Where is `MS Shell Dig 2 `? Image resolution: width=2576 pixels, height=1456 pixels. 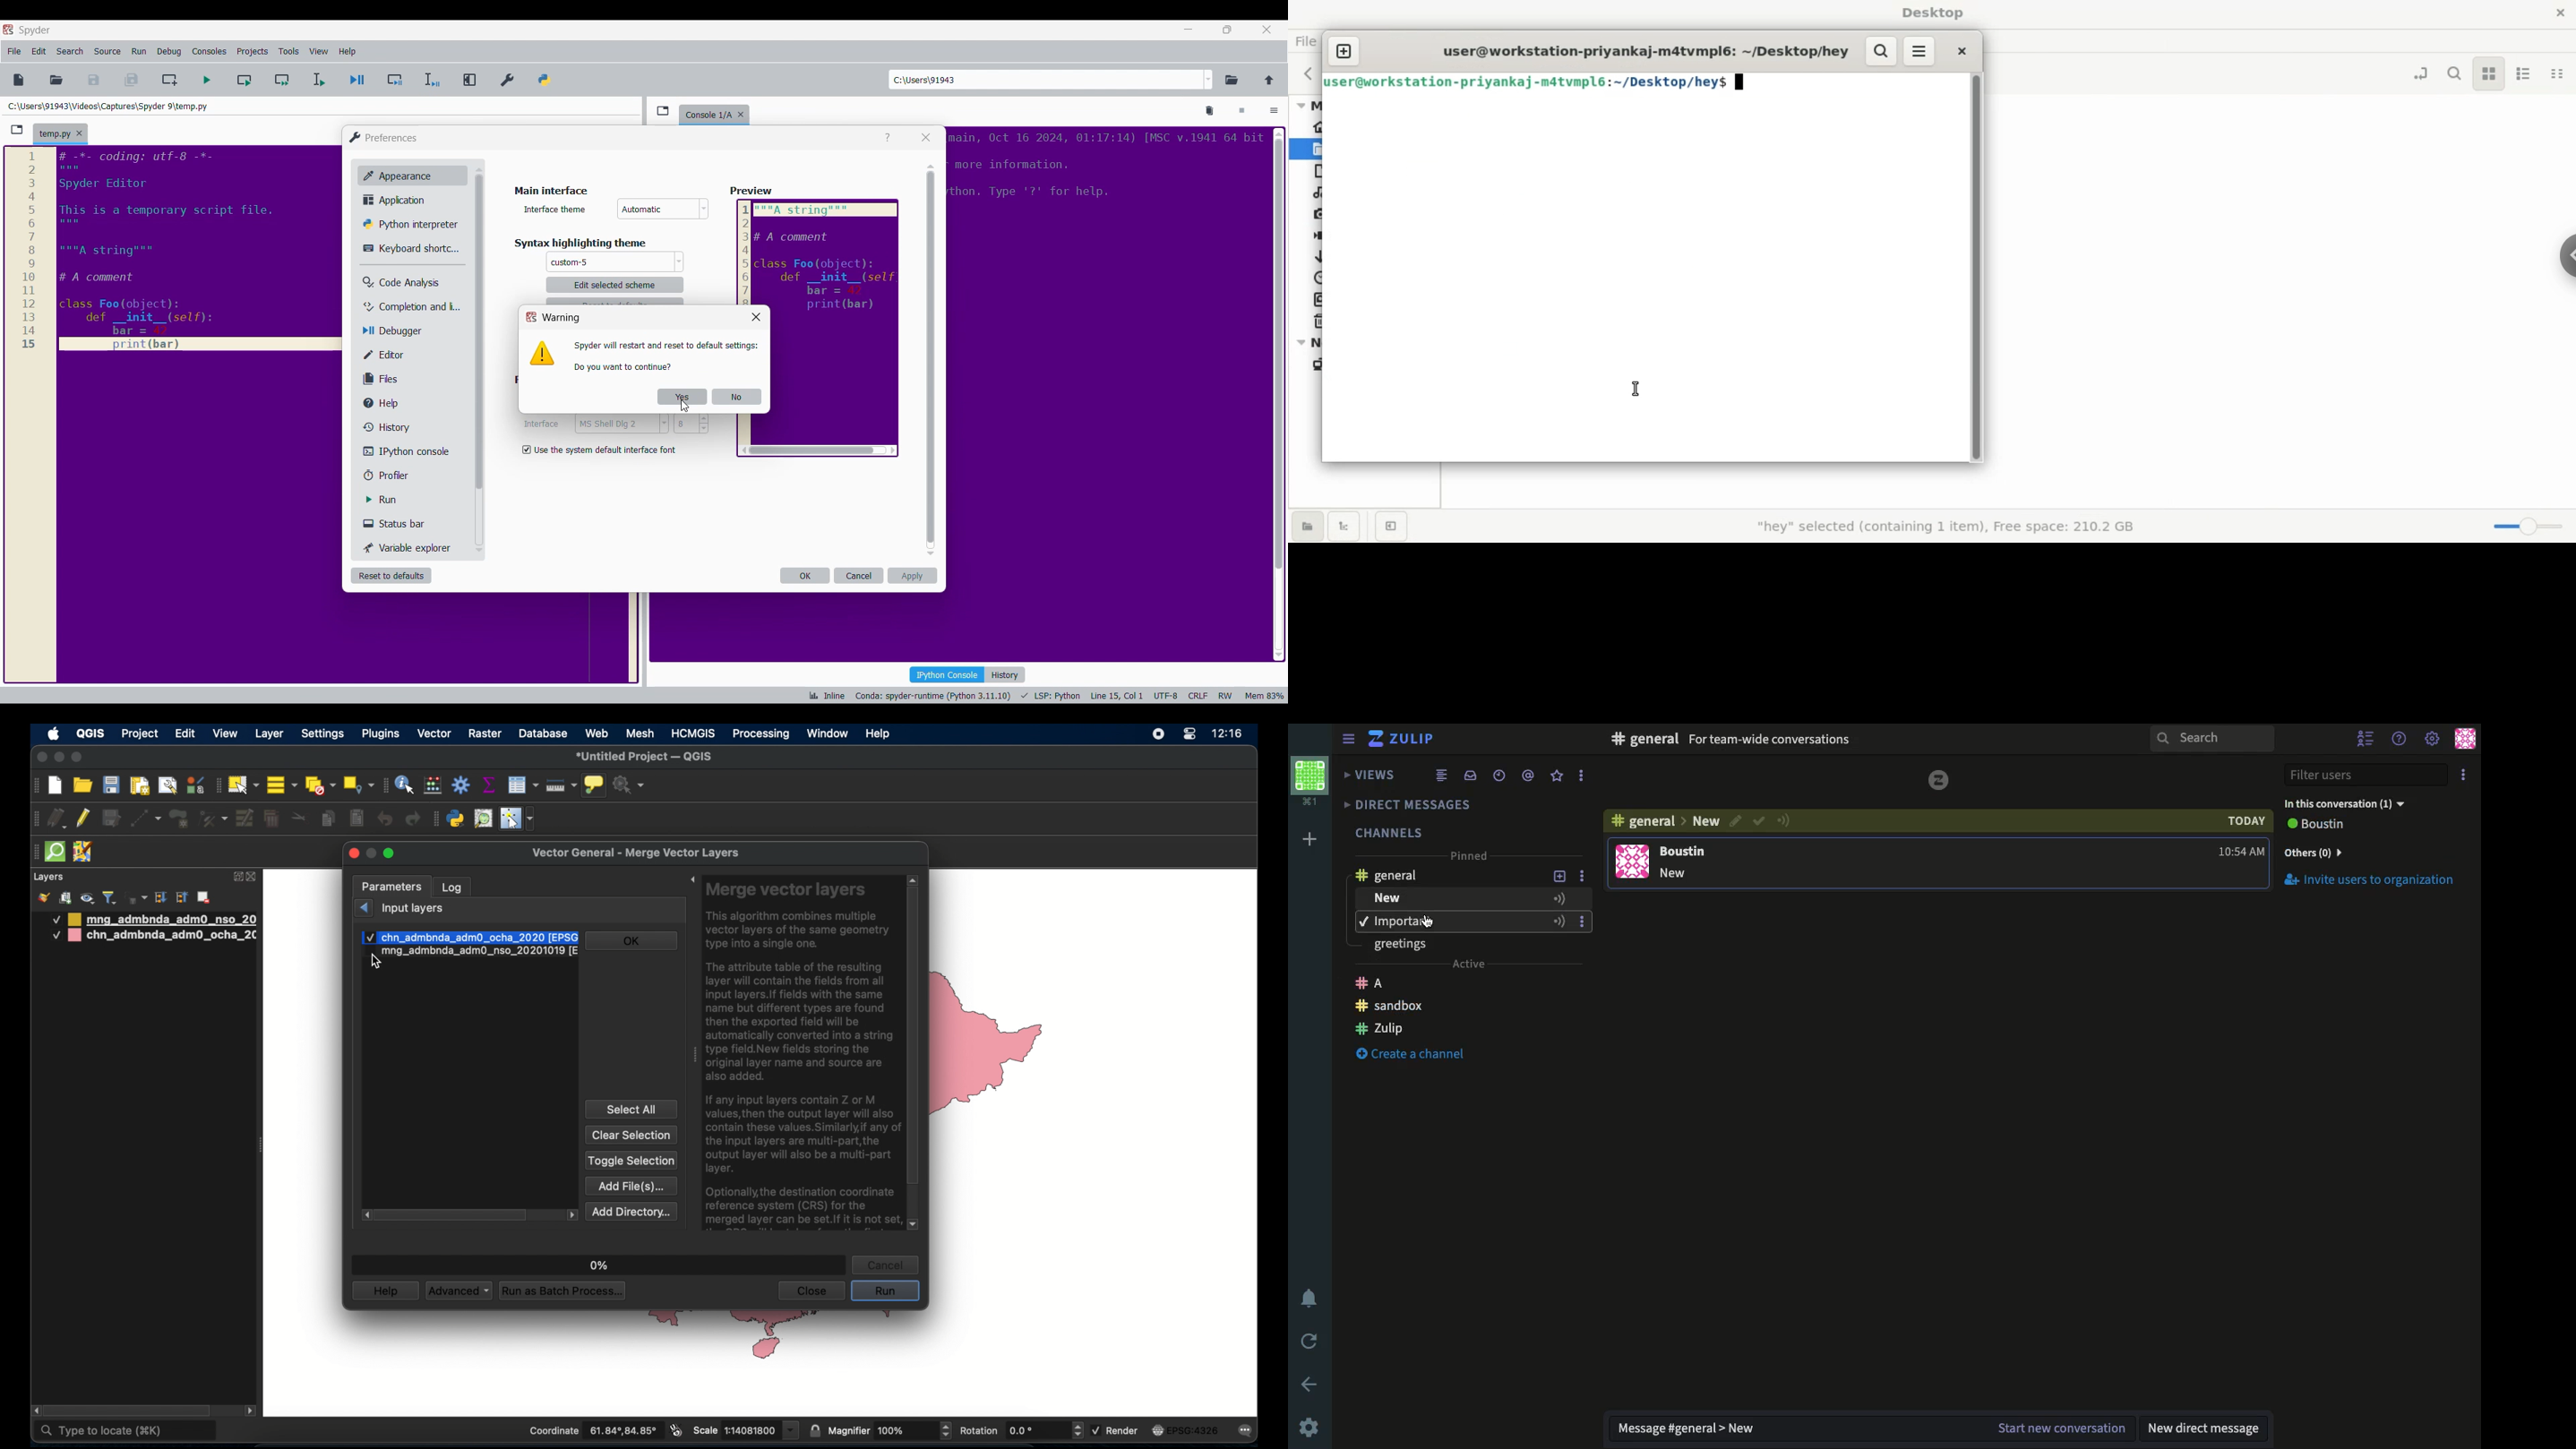 MS Shell Dig 2  is located at coordinates (623, 424).